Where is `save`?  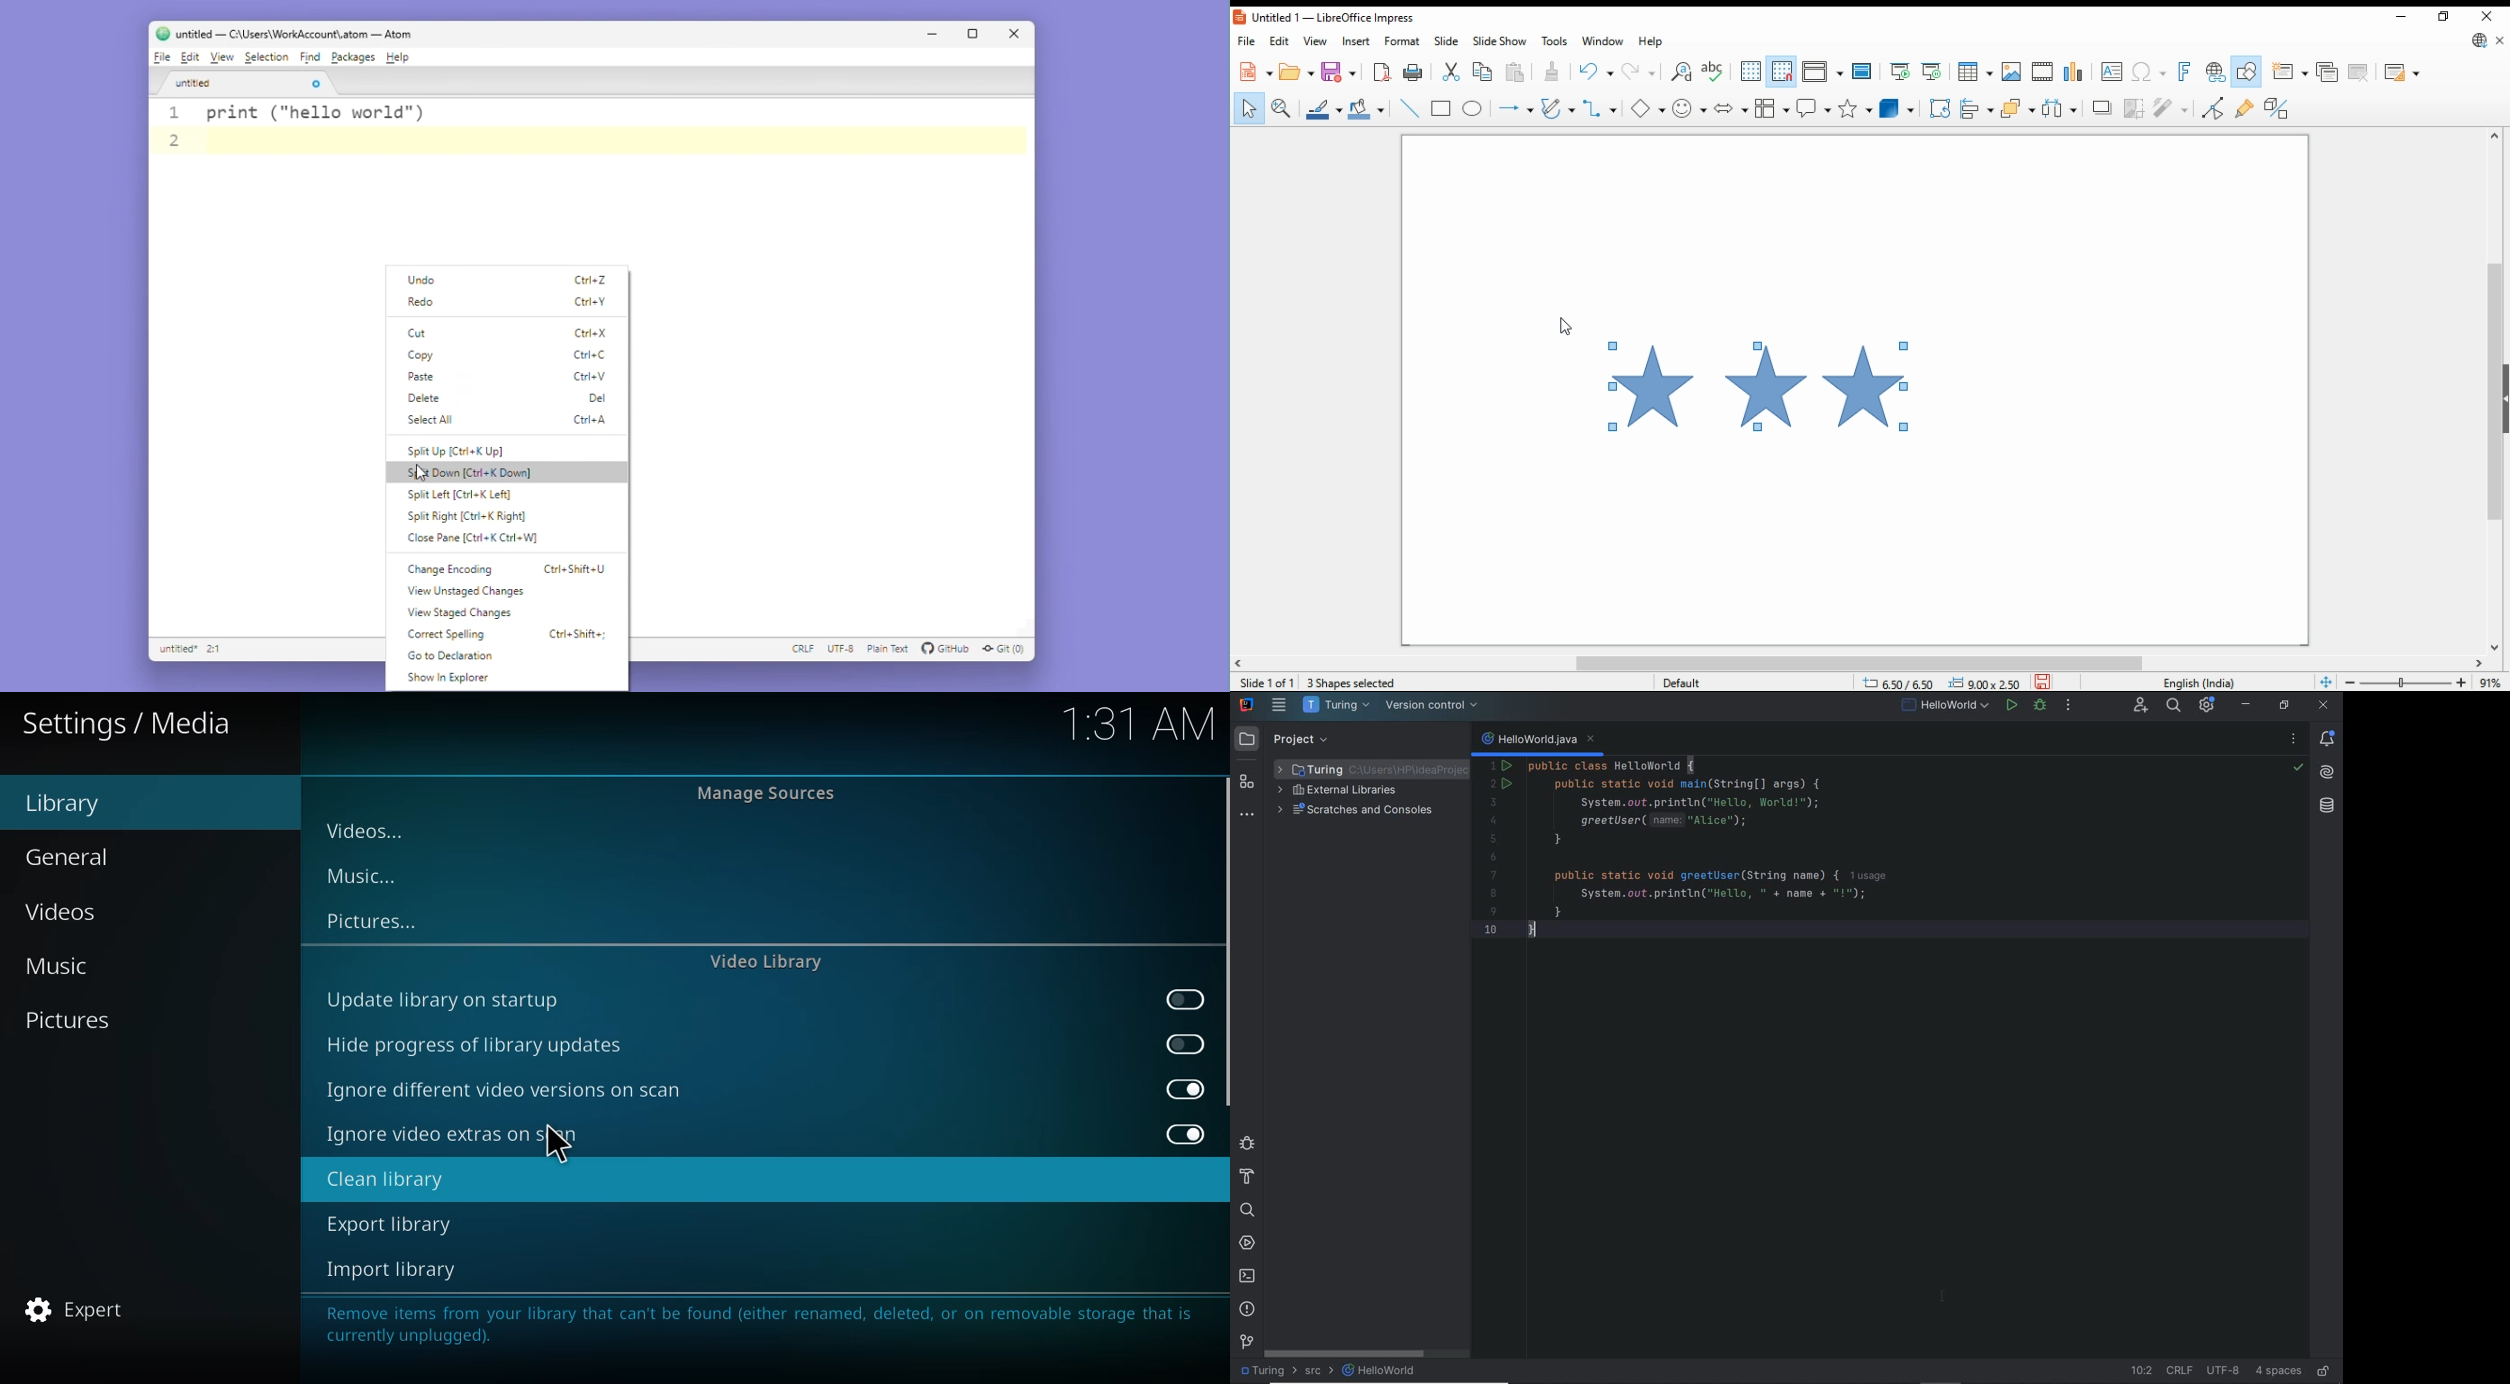
save is located at coordinates (1339, 71).